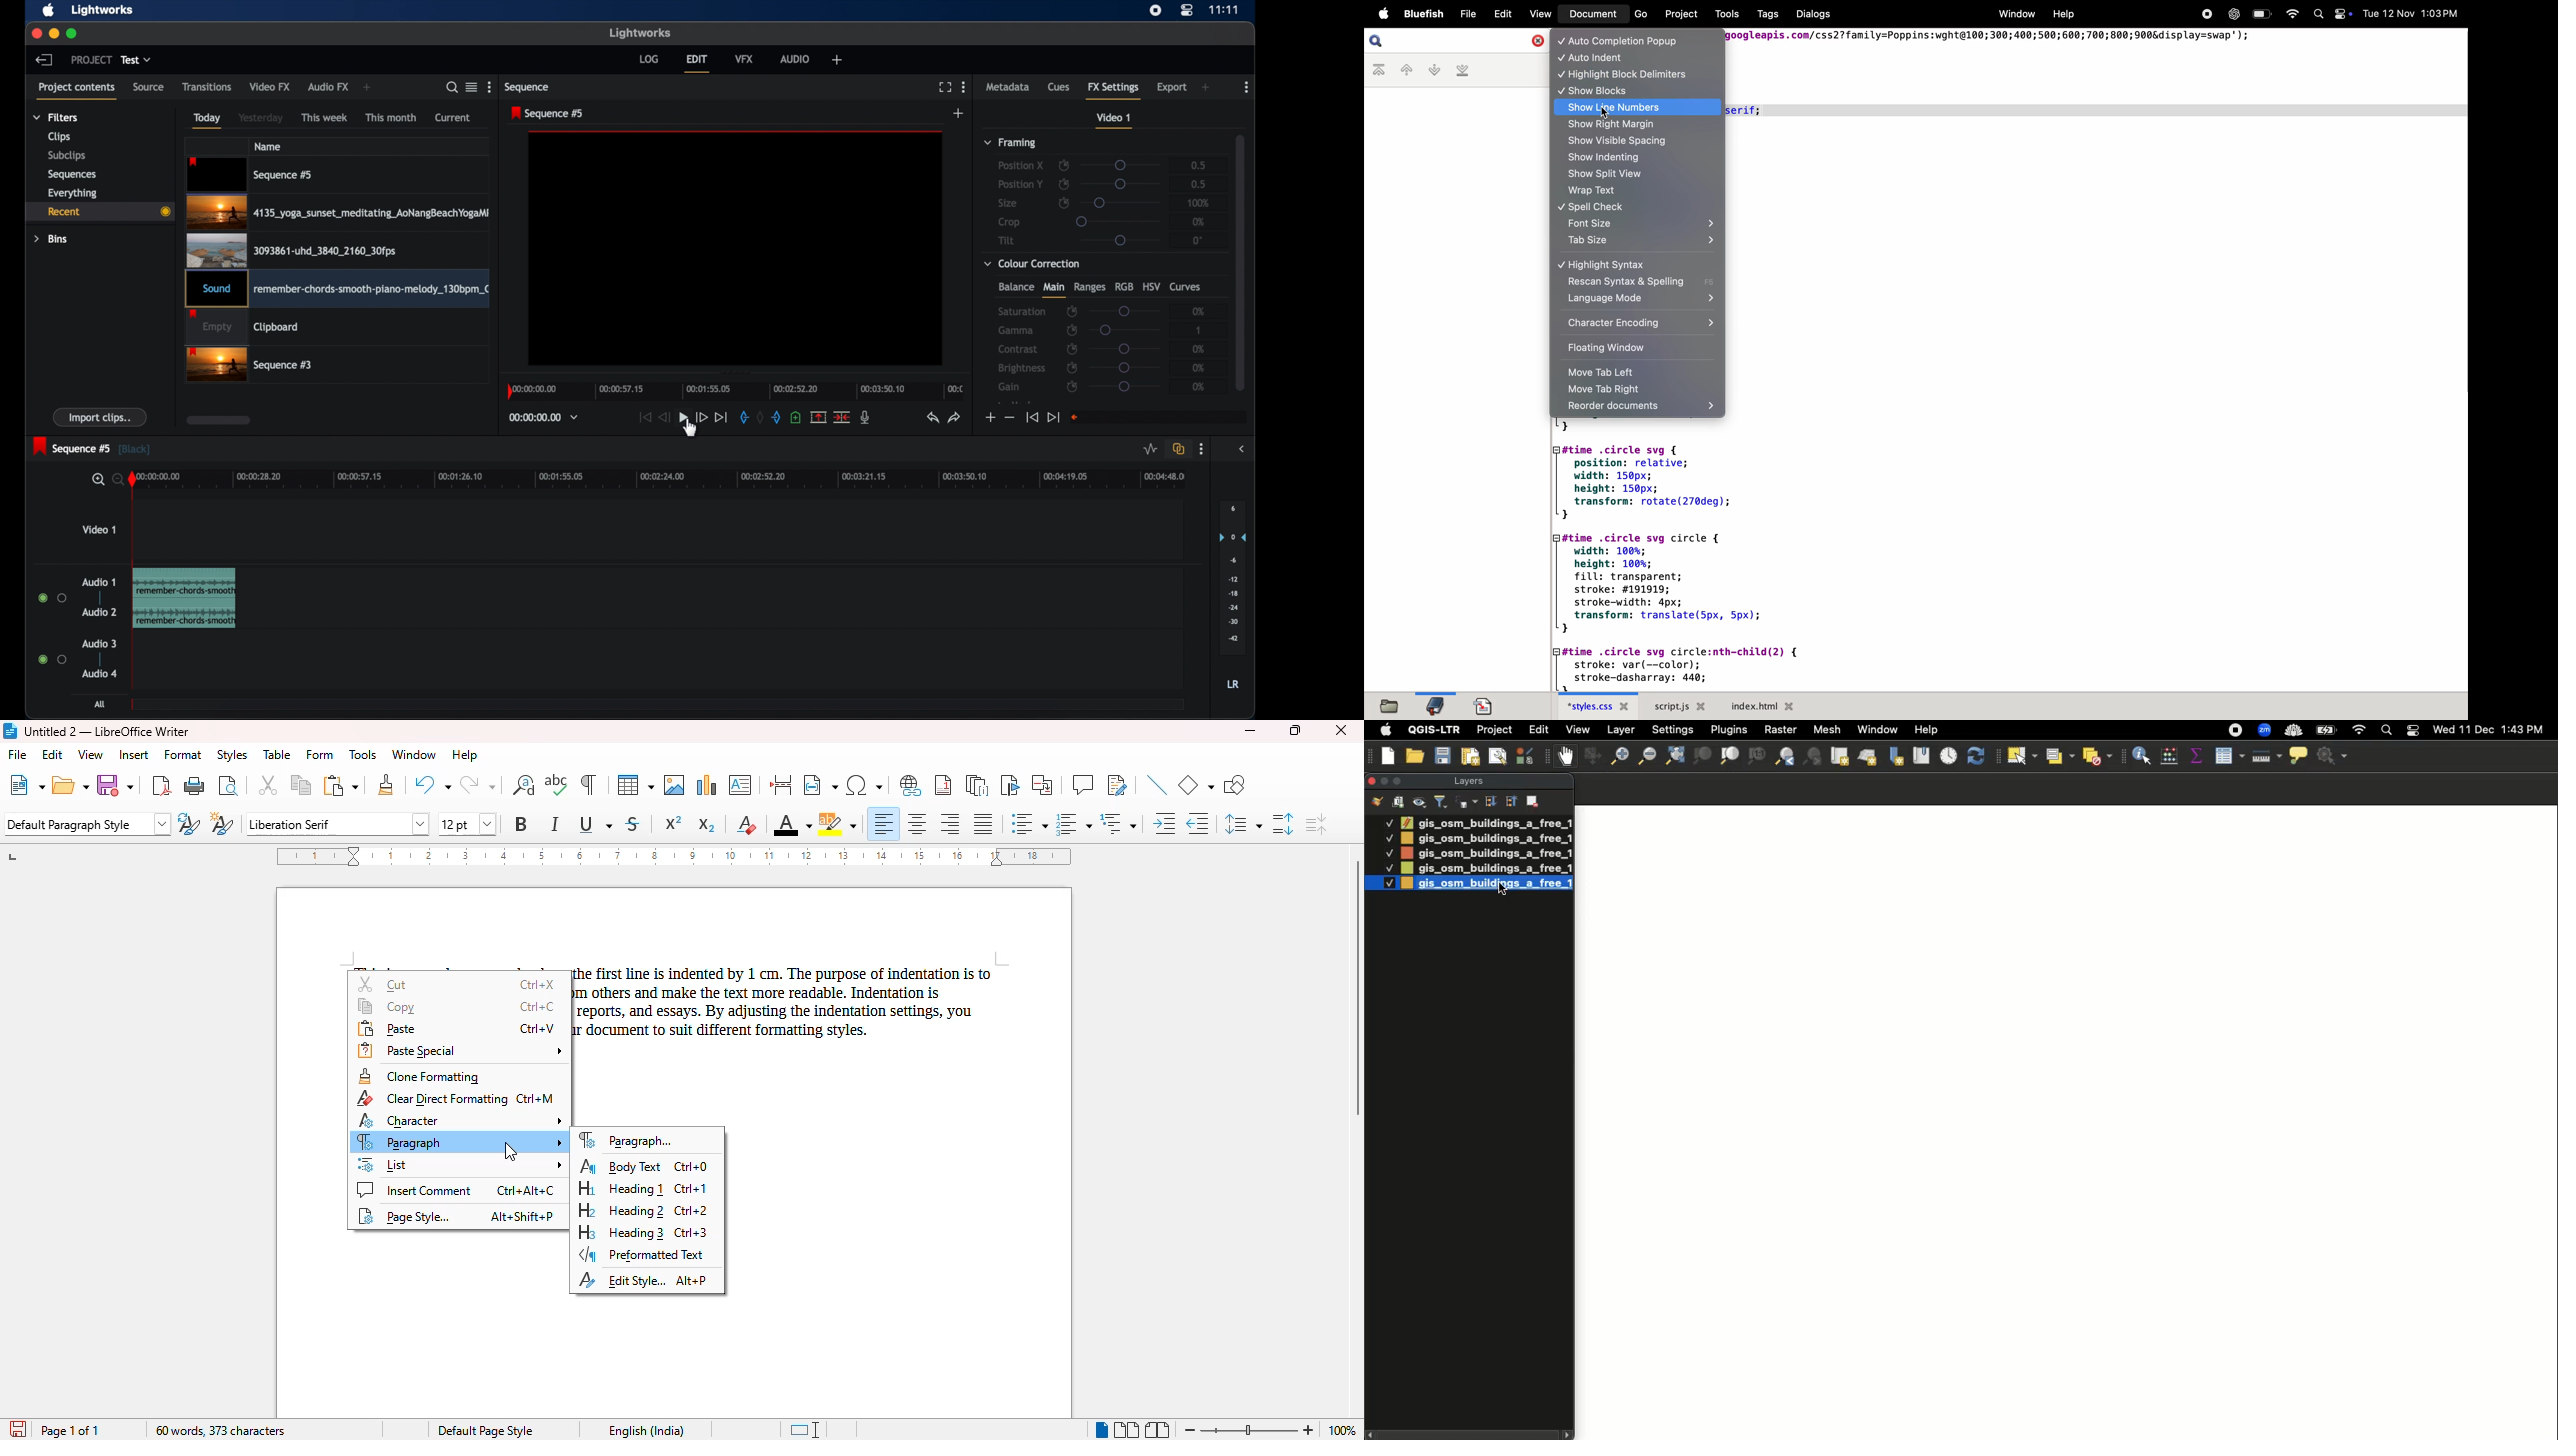 The width and height of the screenshot is (2576, 1456). I want to click on insert hyperlink, so click(911, 786).